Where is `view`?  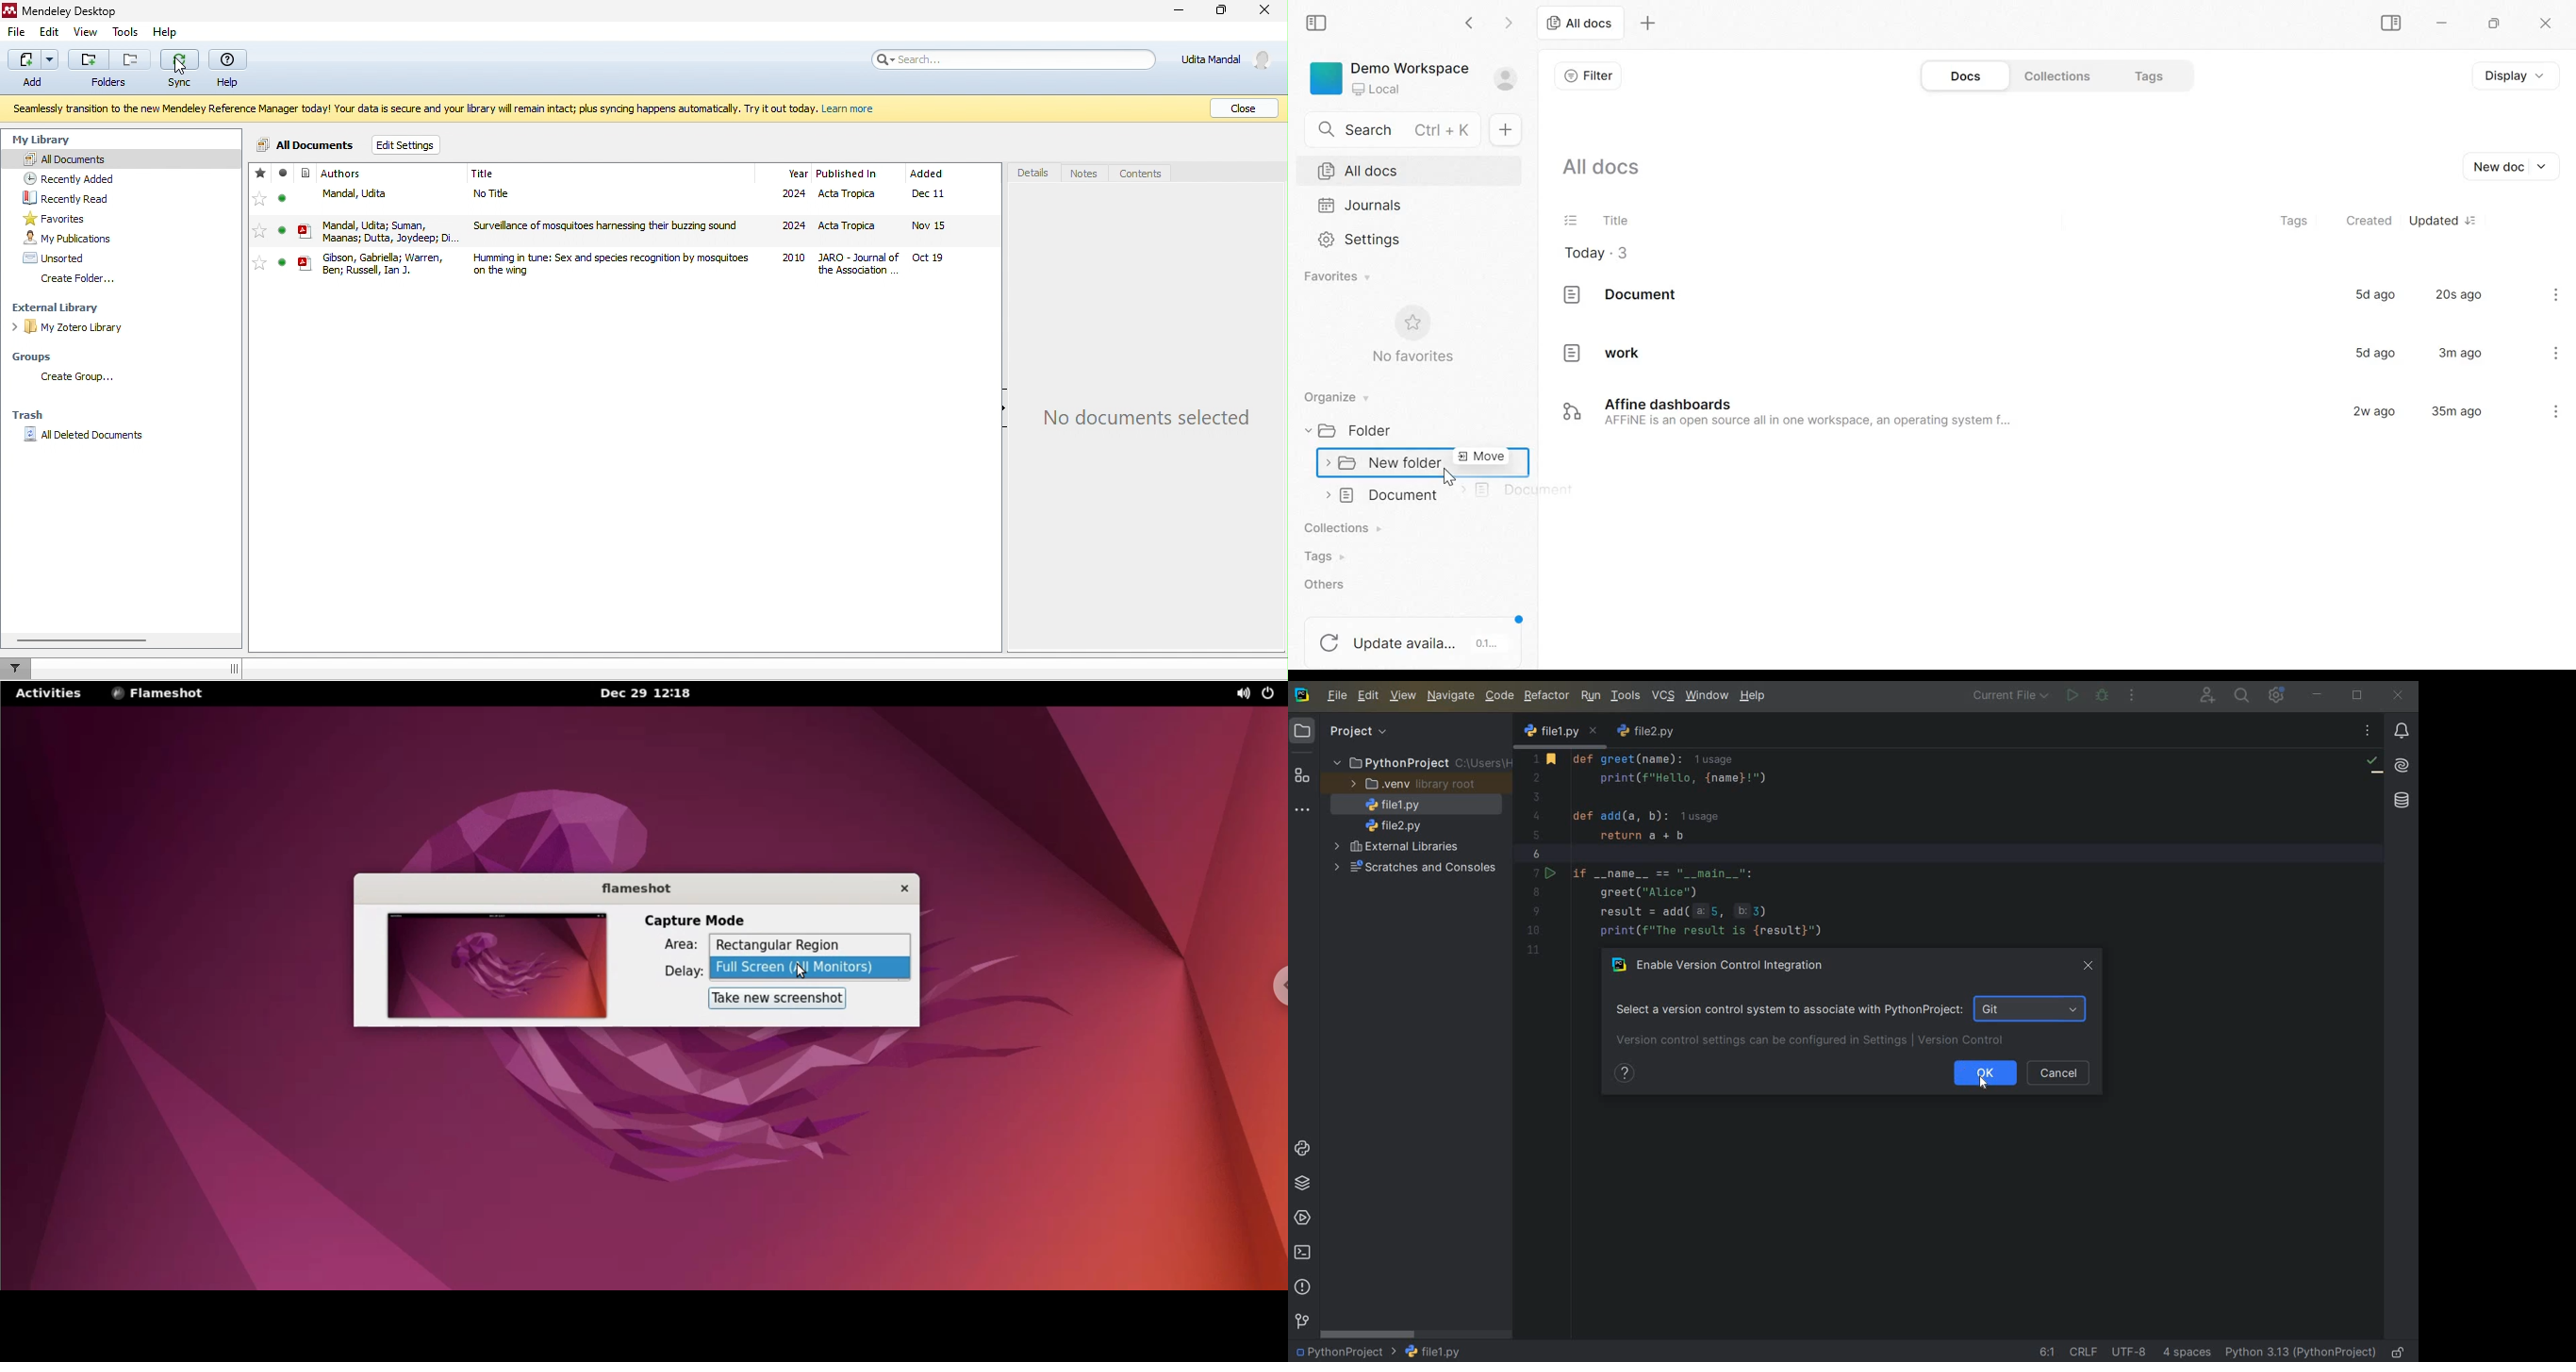 view is located at coordinates (85, 32).